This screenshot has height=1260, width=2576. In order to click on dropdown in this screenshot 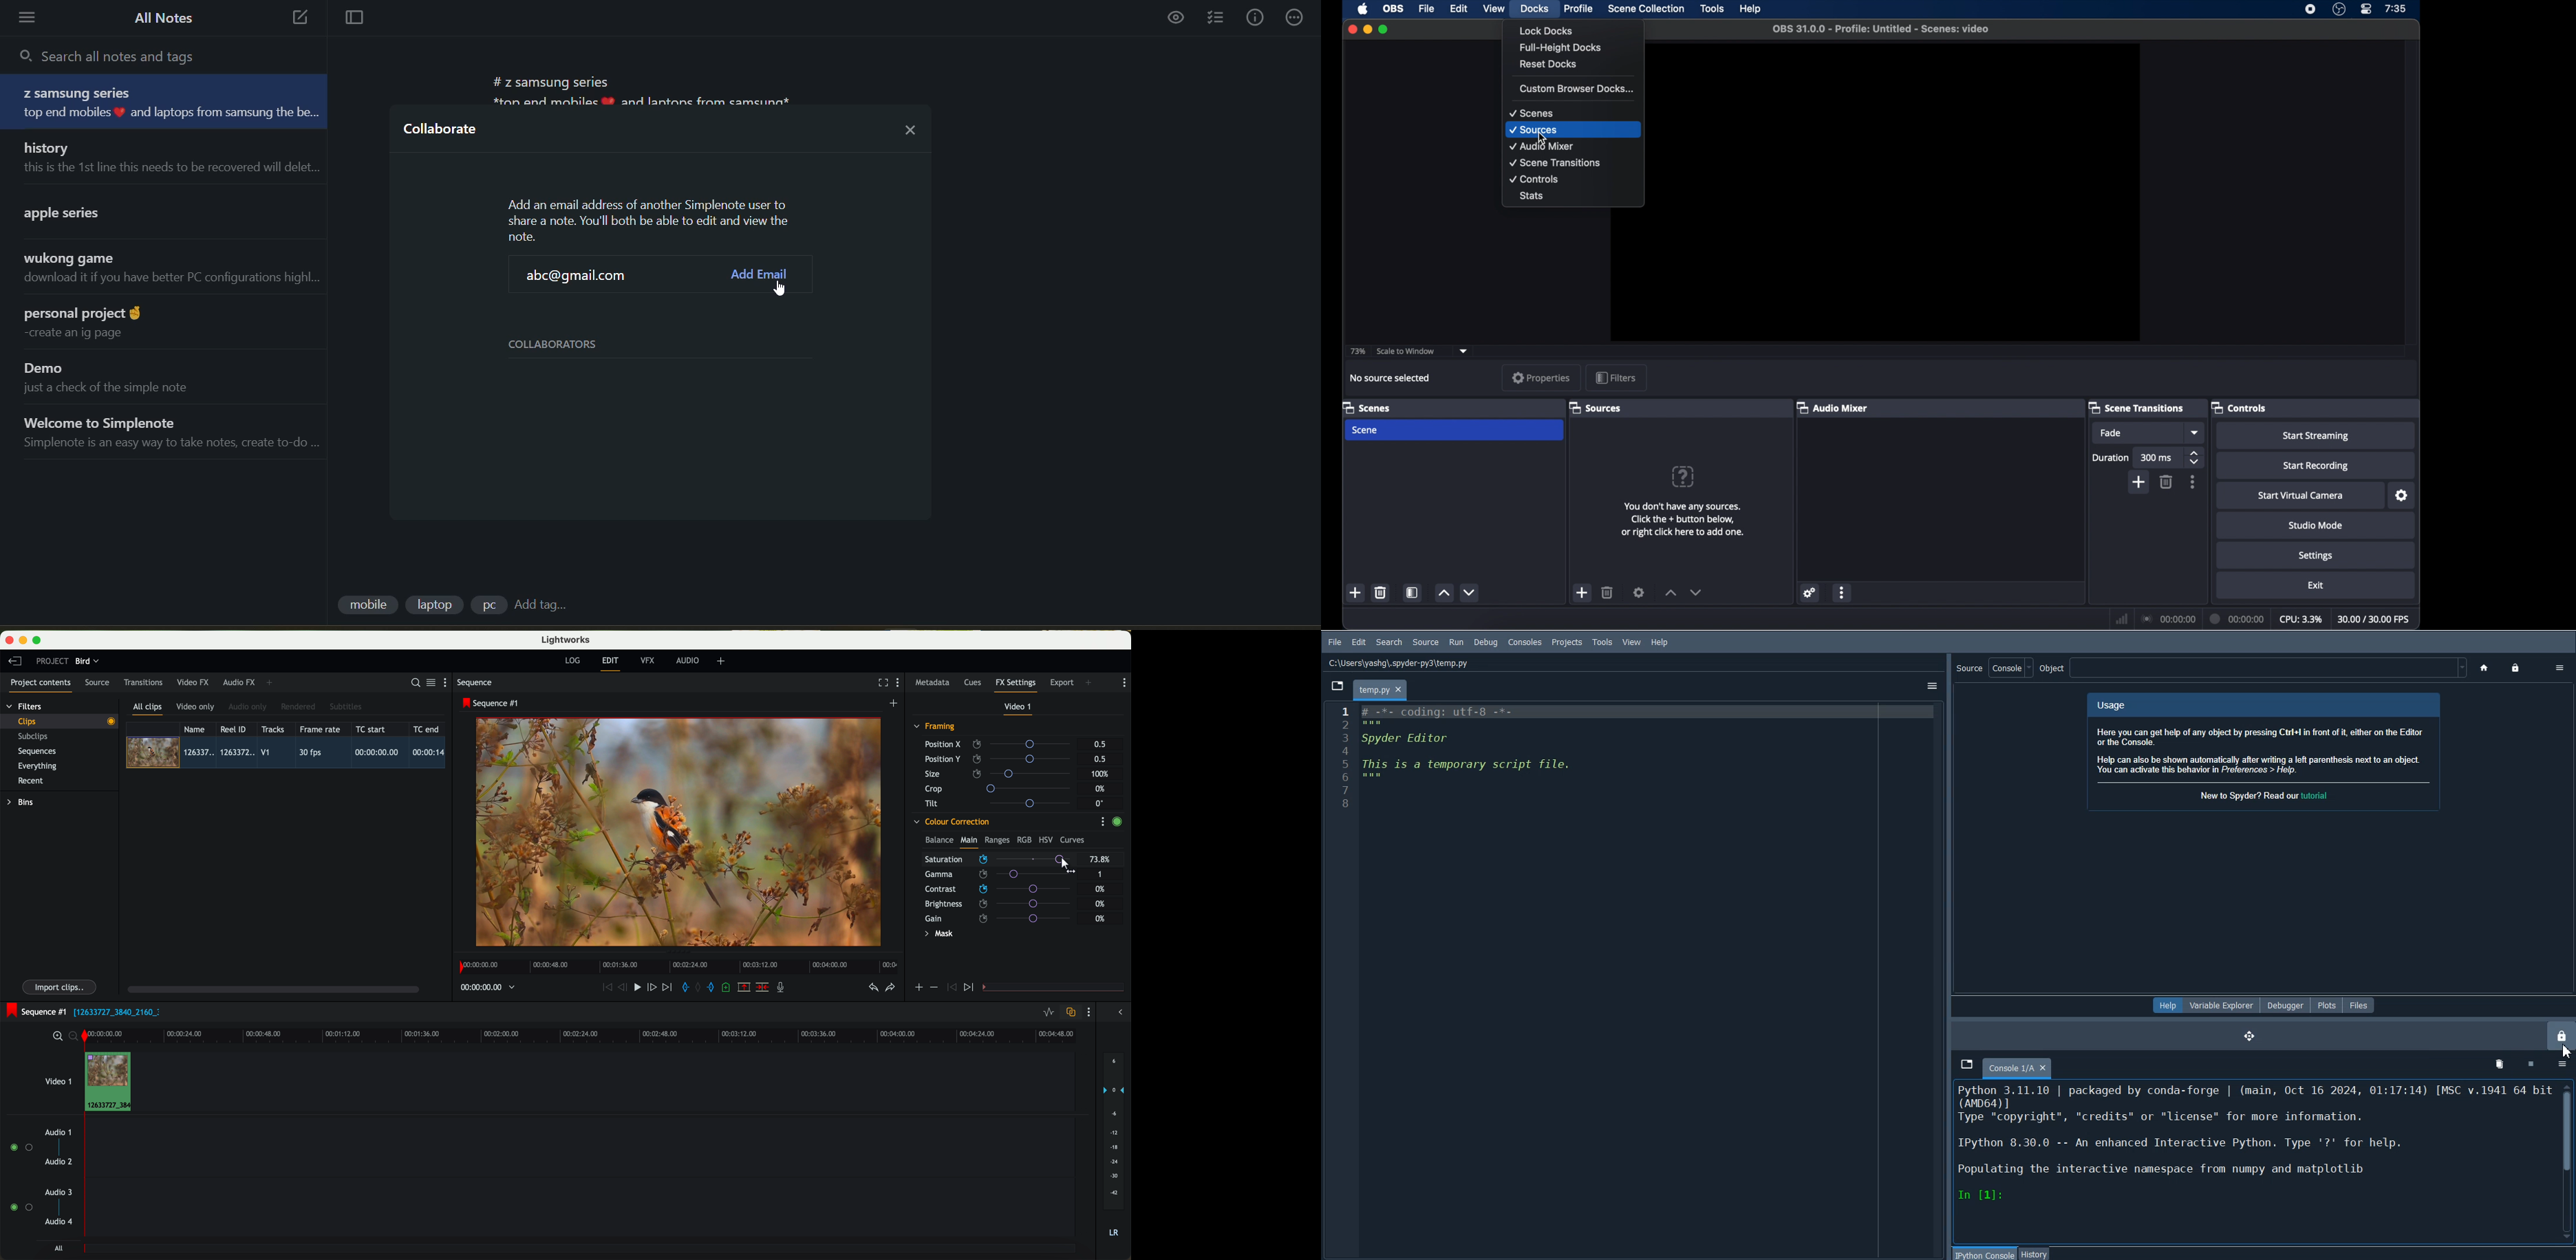, I will do `click(1464, 352)`.